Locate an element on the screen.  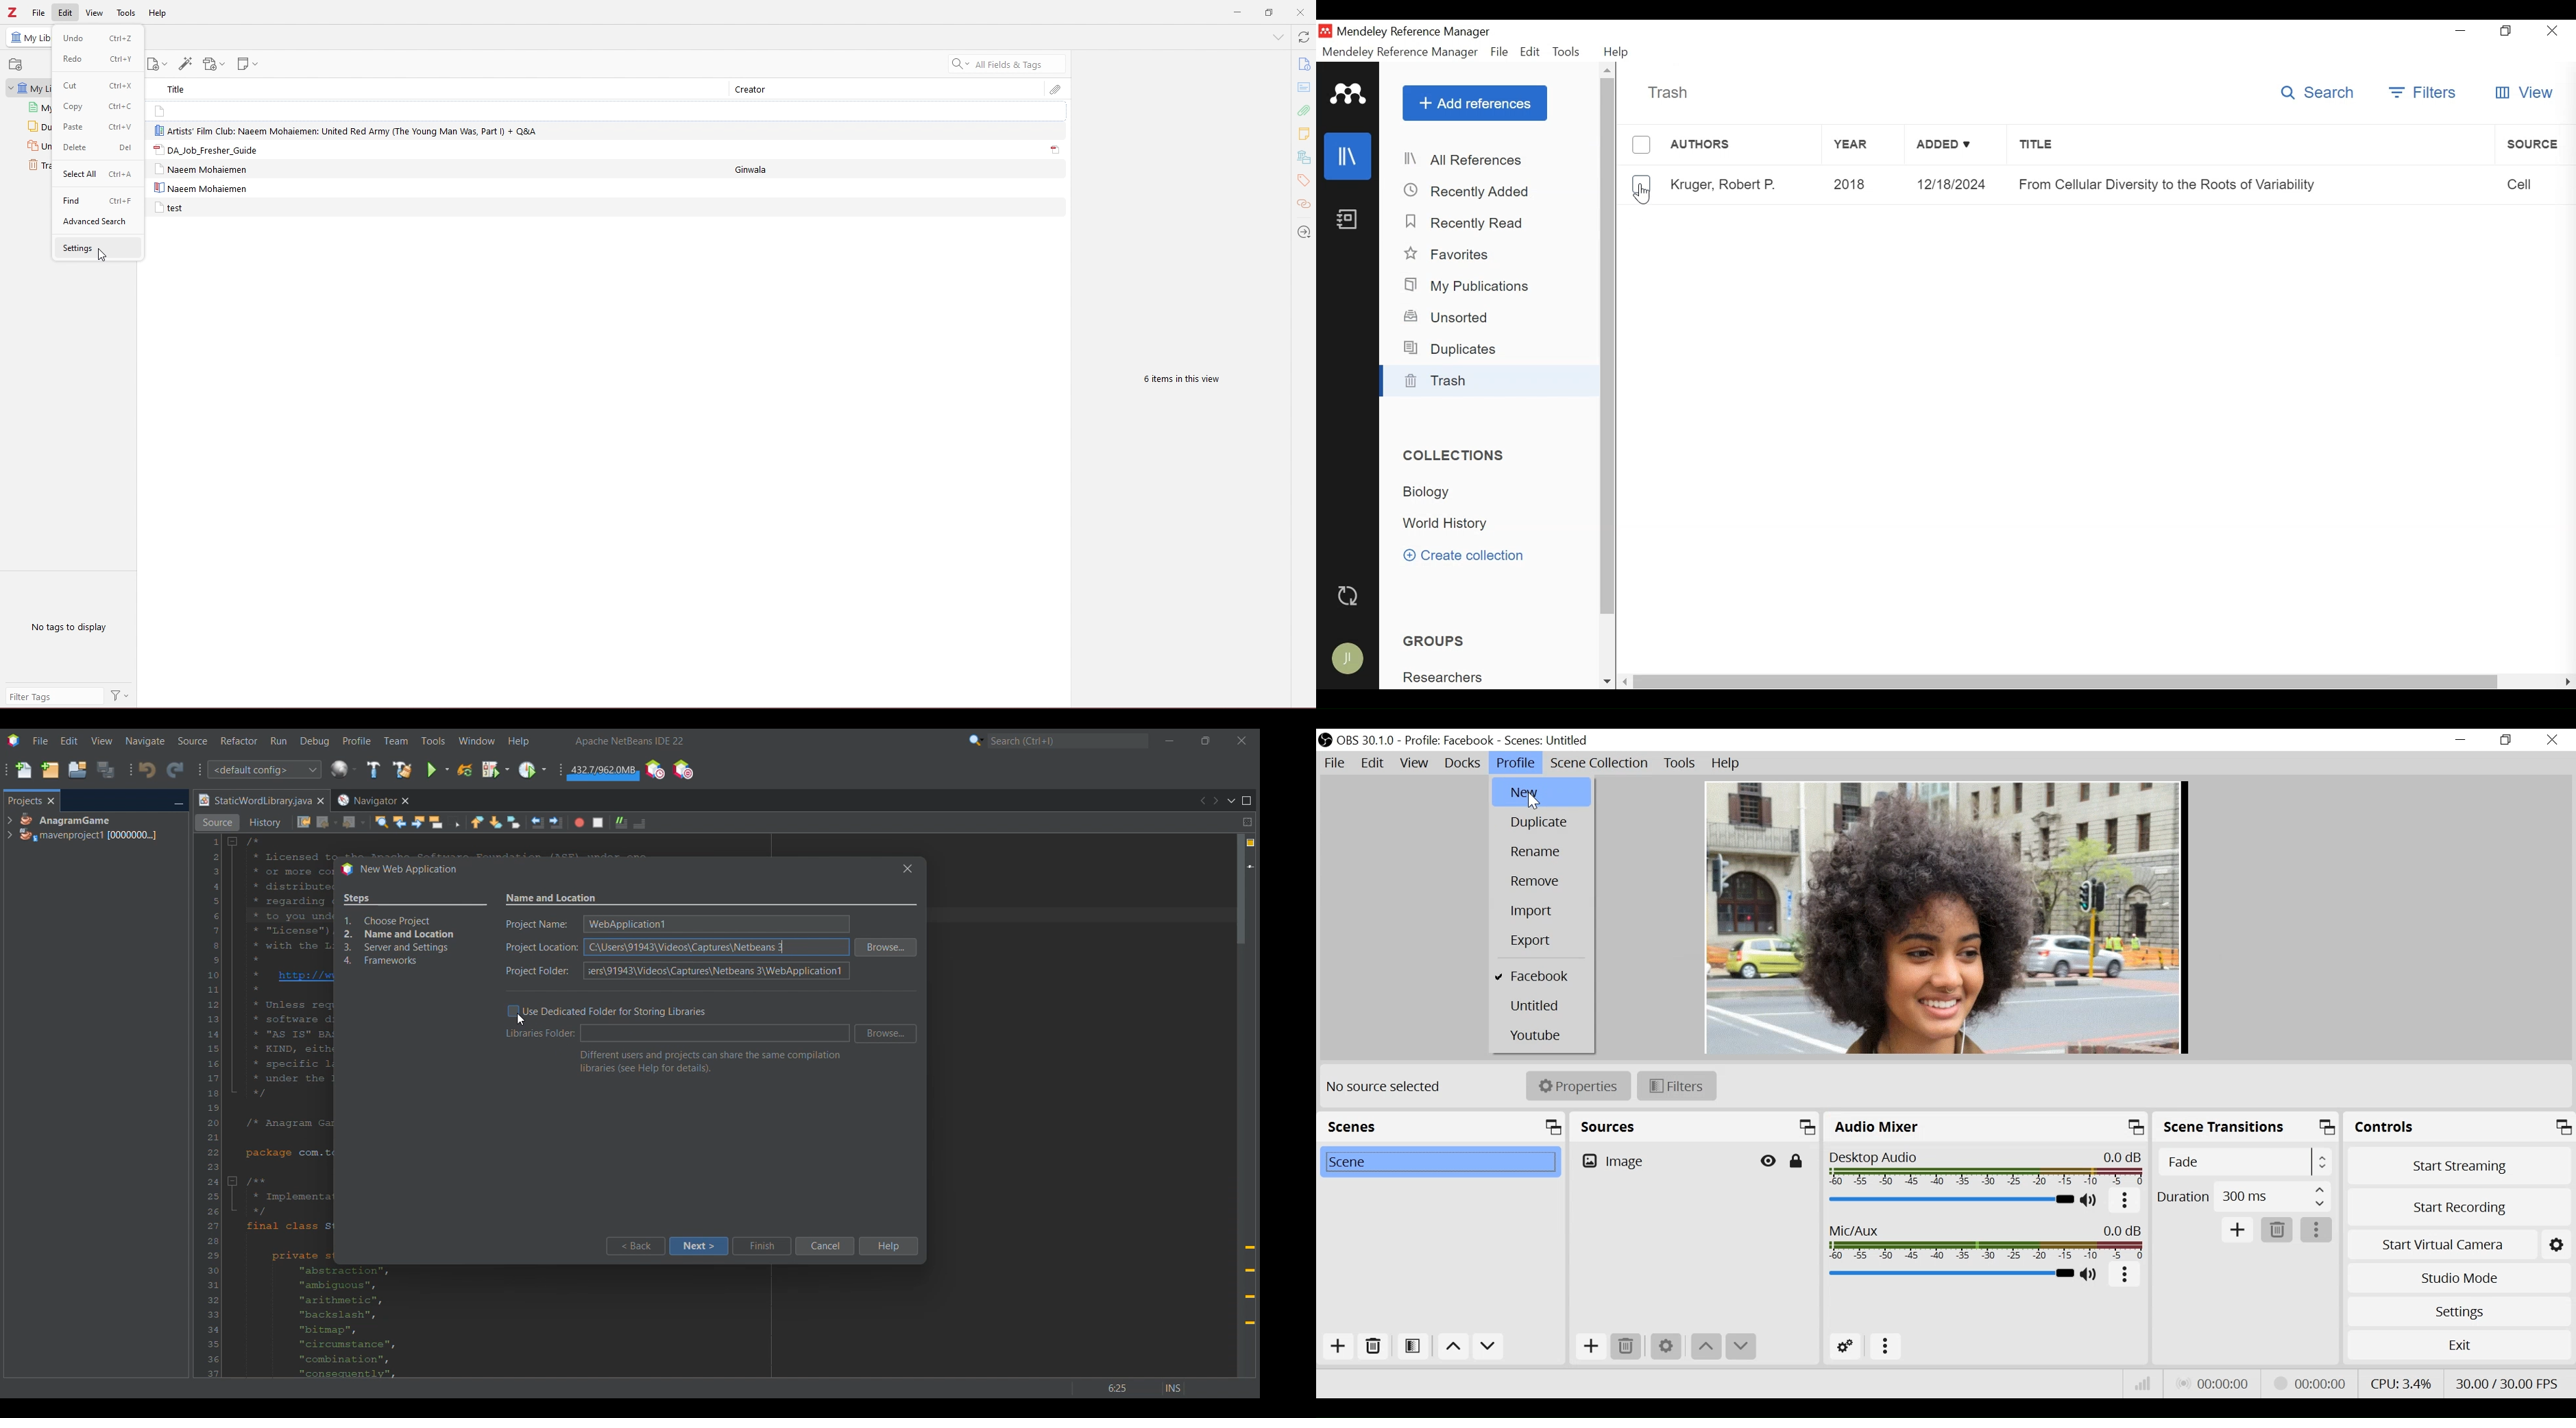
help is located at coordinates (158, 14).